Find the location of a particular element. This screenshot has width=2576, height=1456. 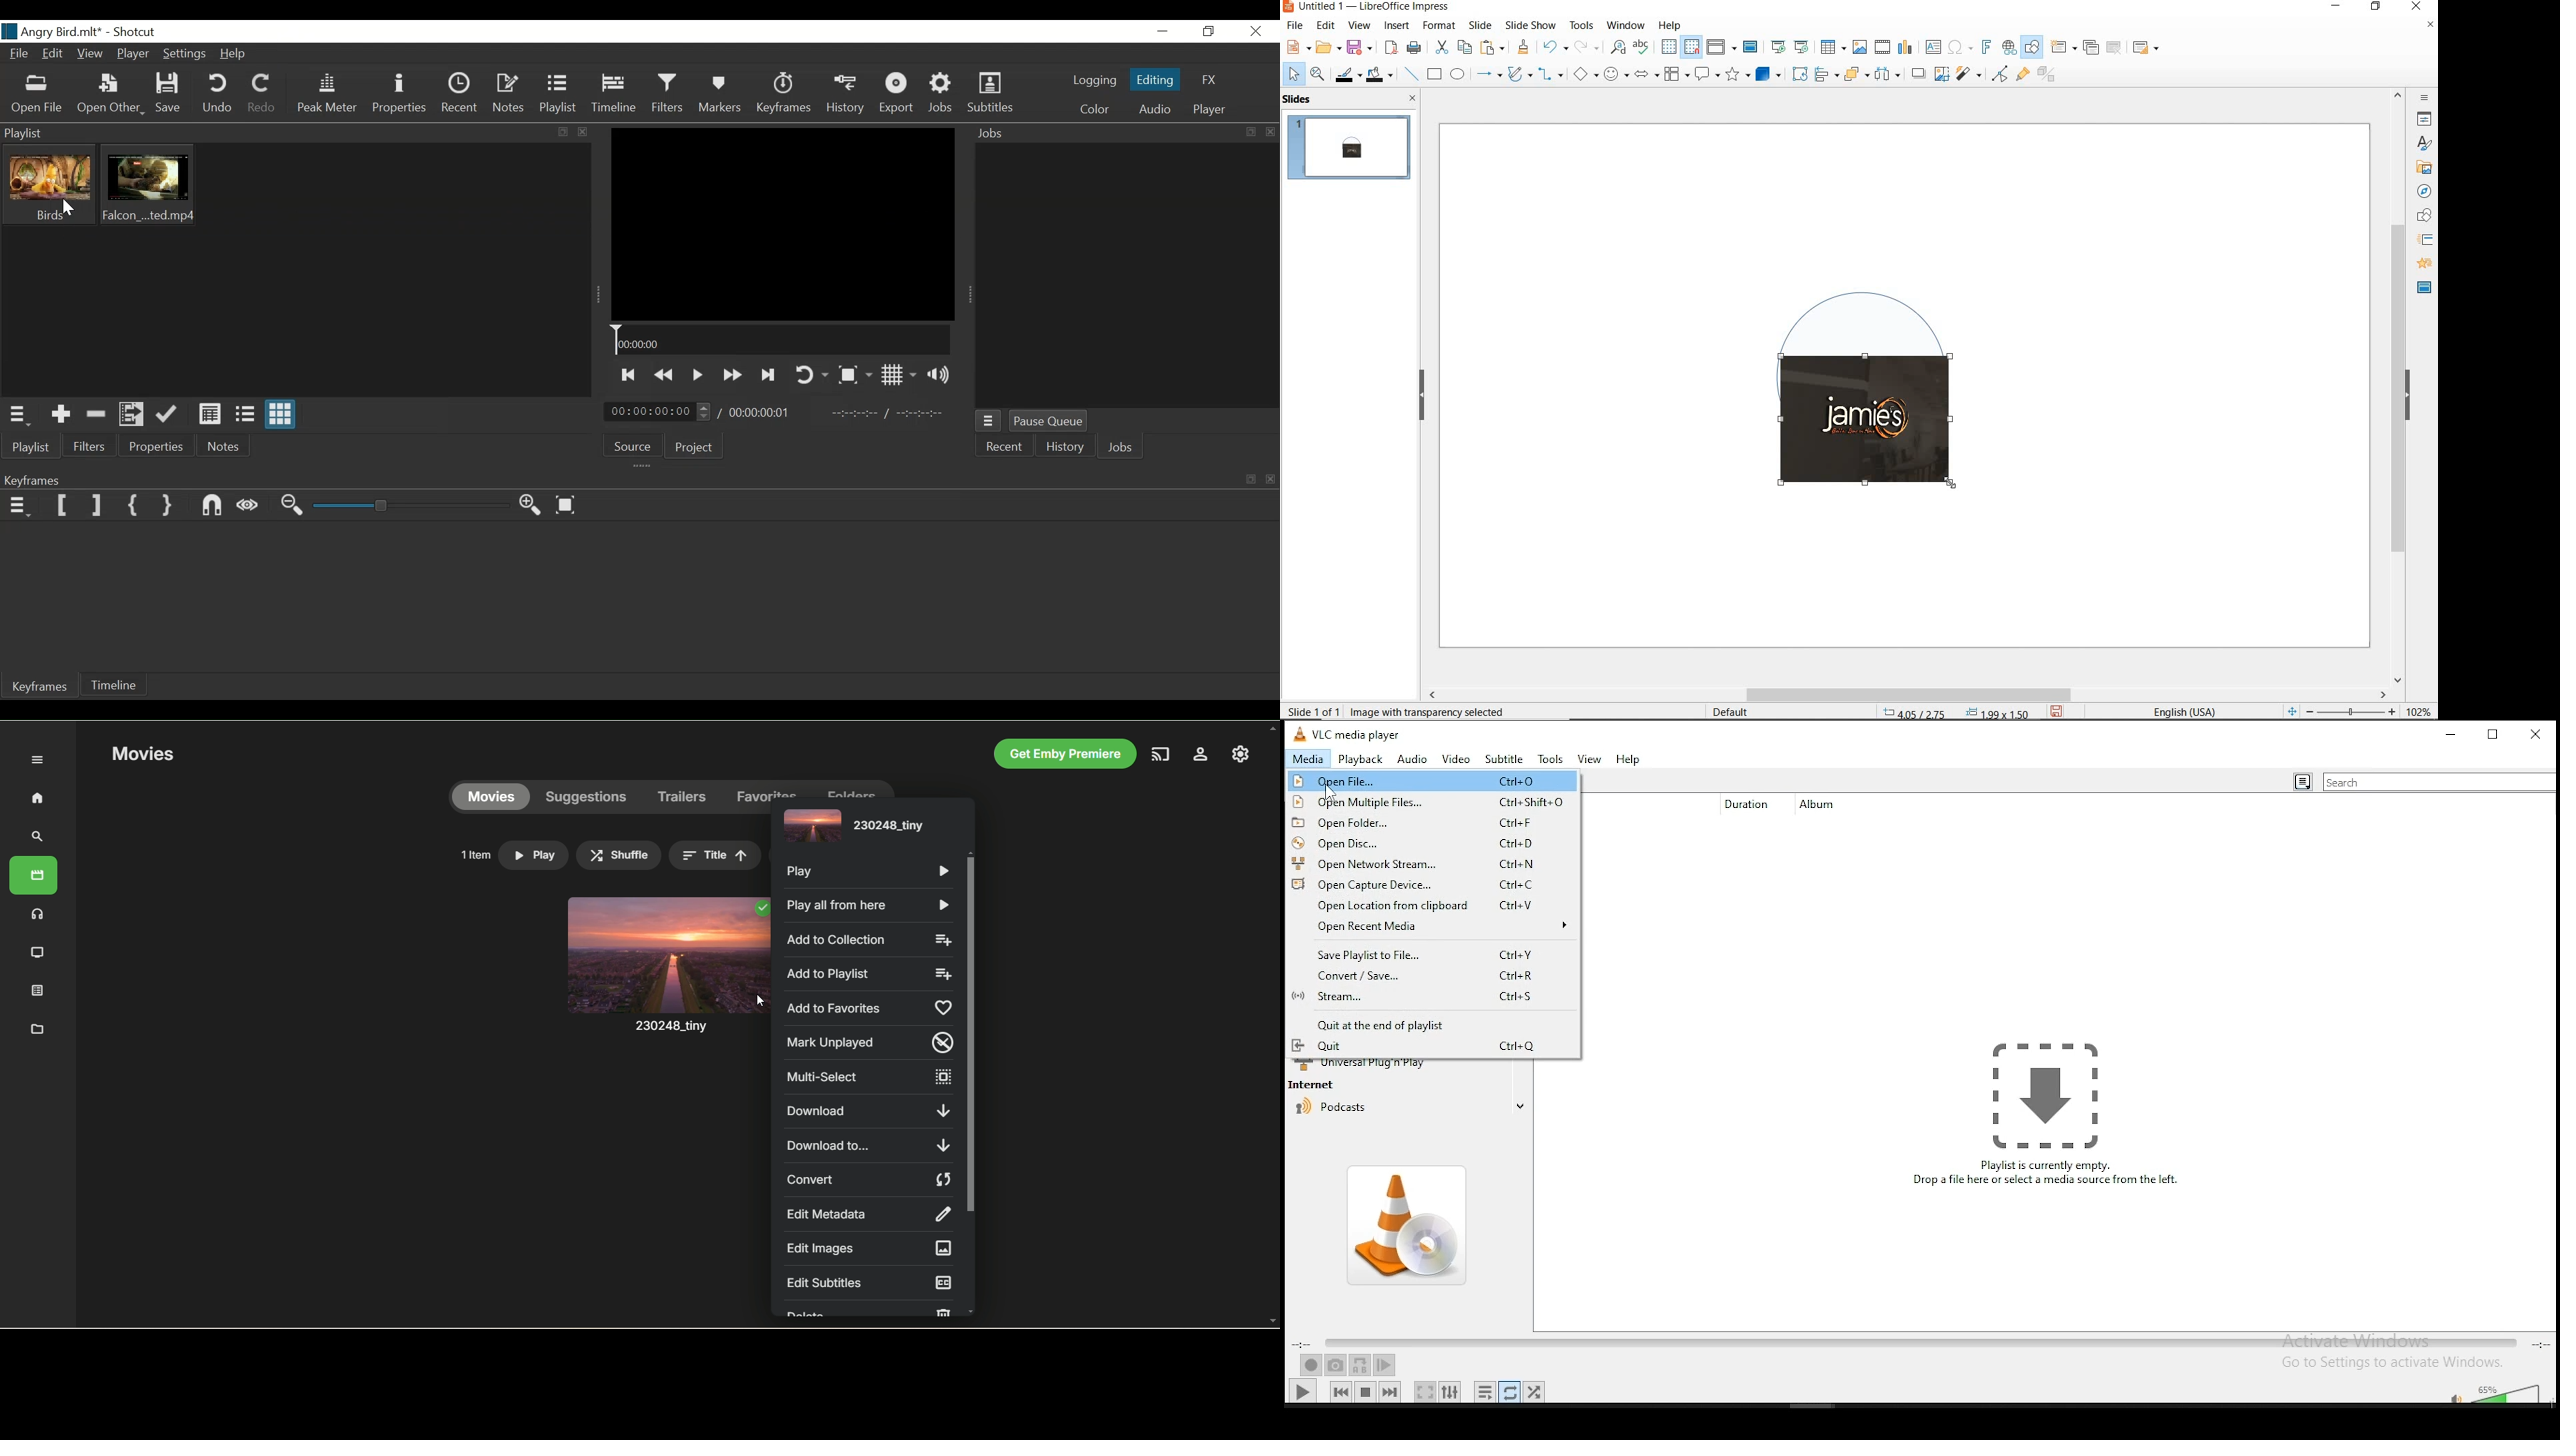

Undo is located at coordinates (217, 95).